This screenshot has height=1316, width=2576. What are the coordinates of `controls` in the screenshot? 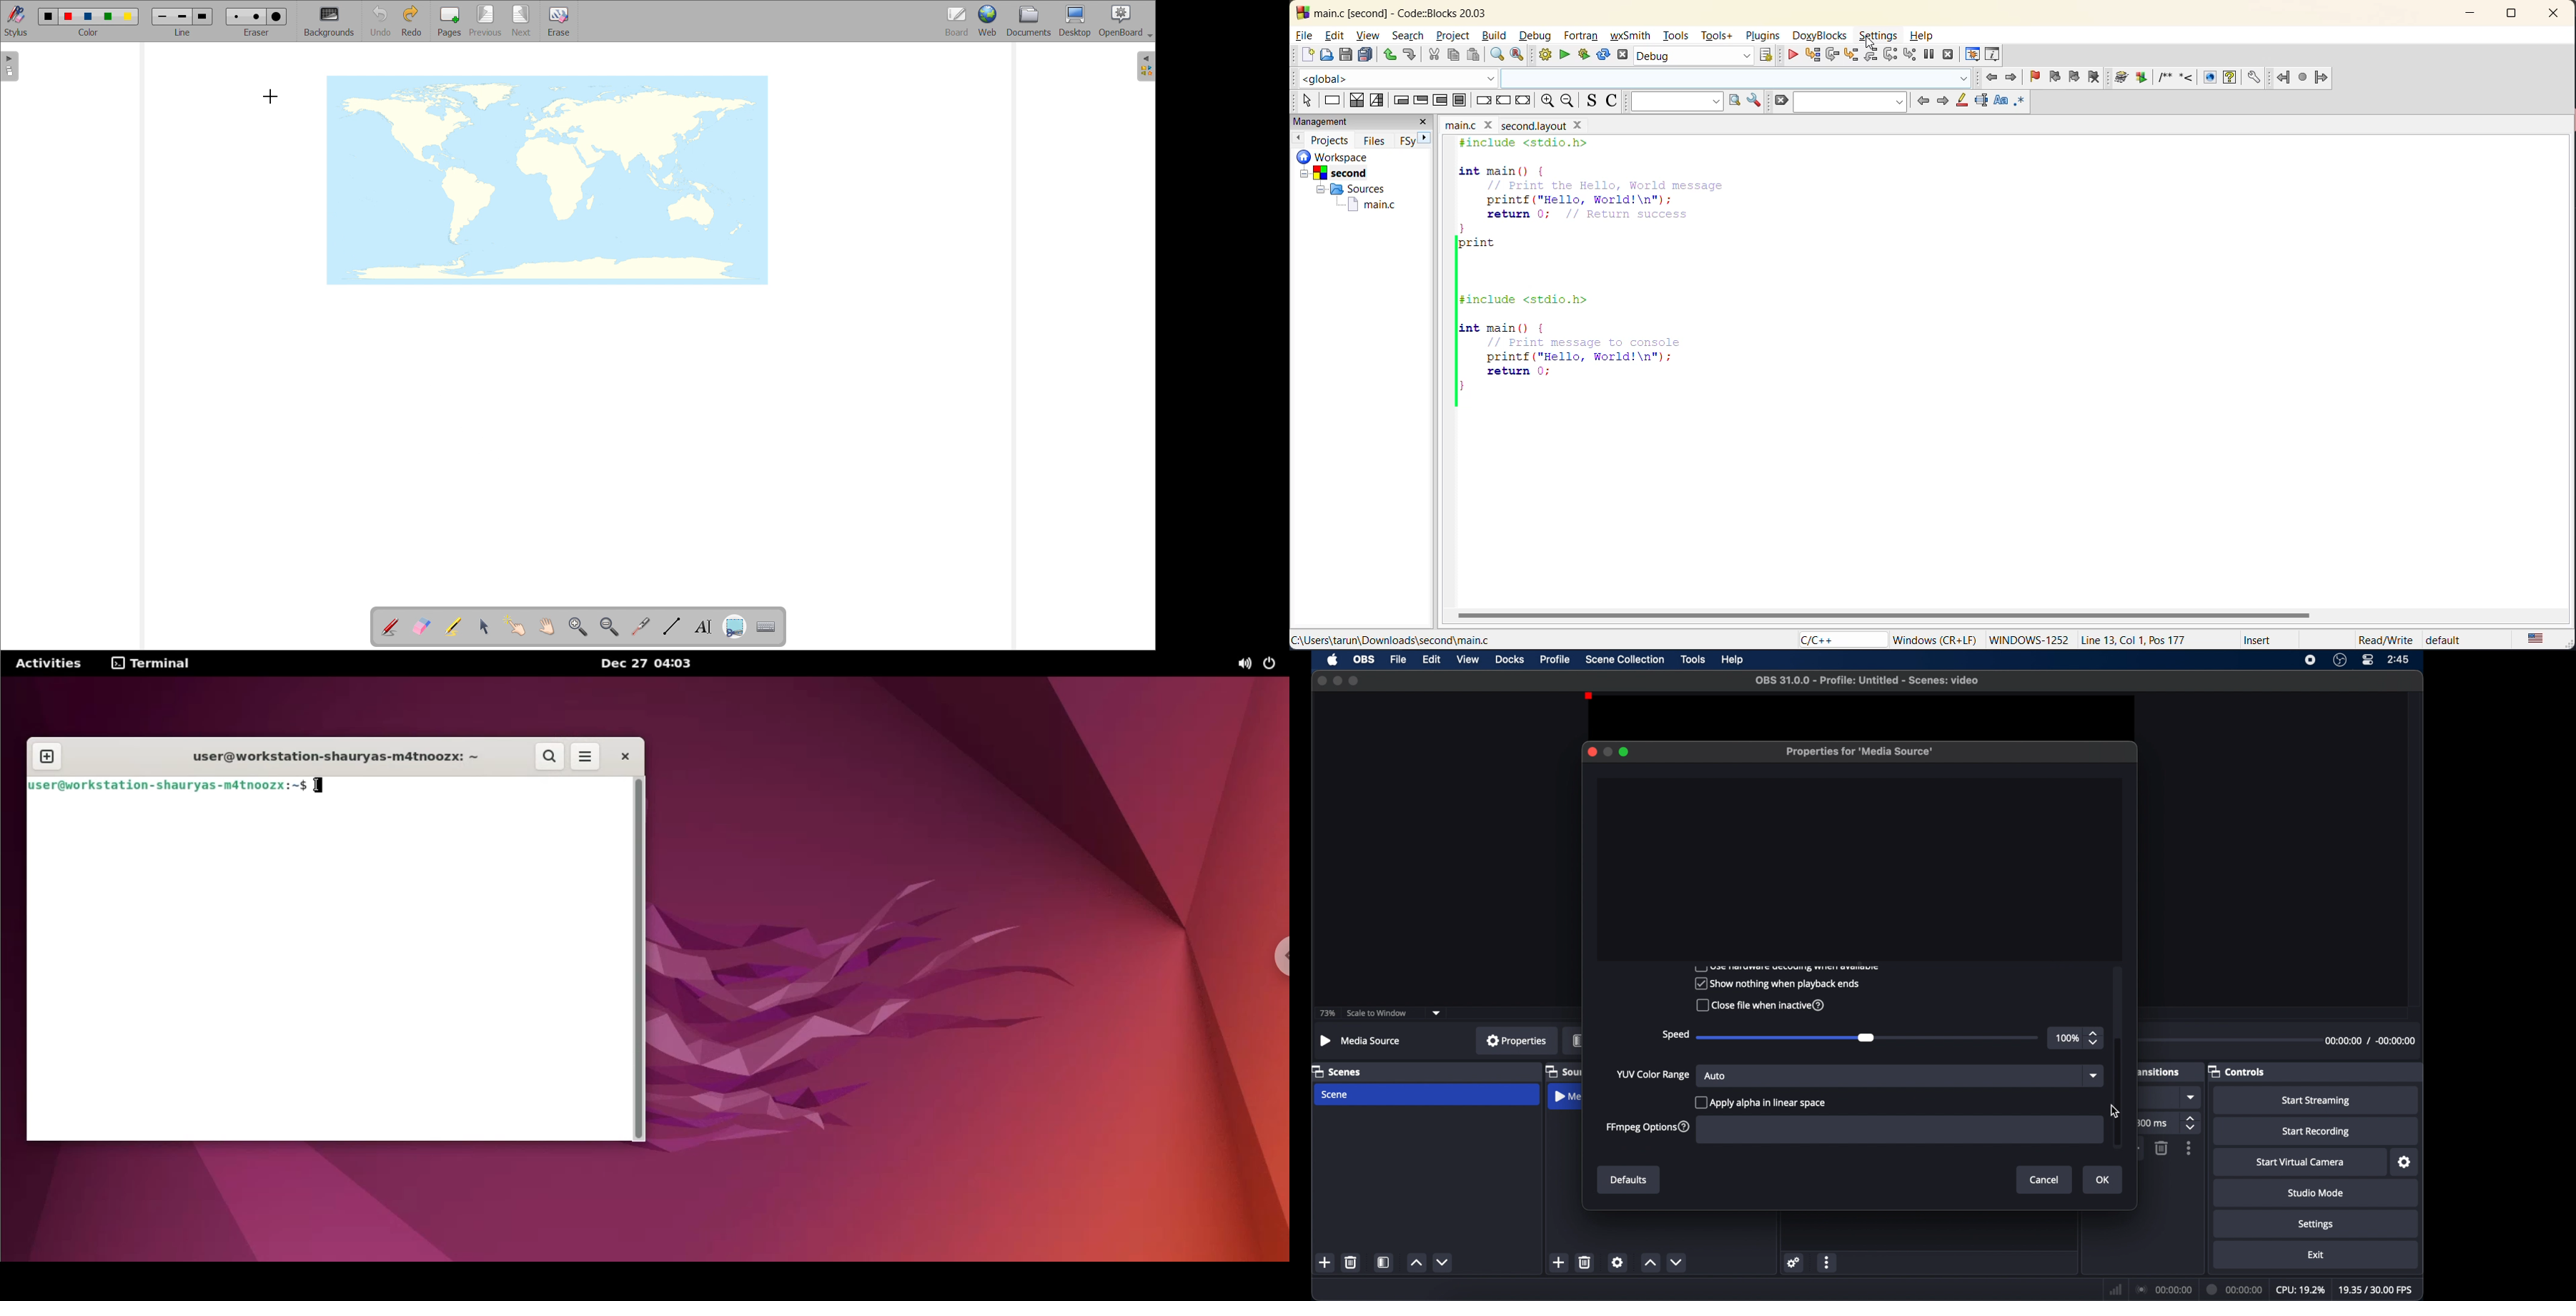 It's located at (2237, 1071).